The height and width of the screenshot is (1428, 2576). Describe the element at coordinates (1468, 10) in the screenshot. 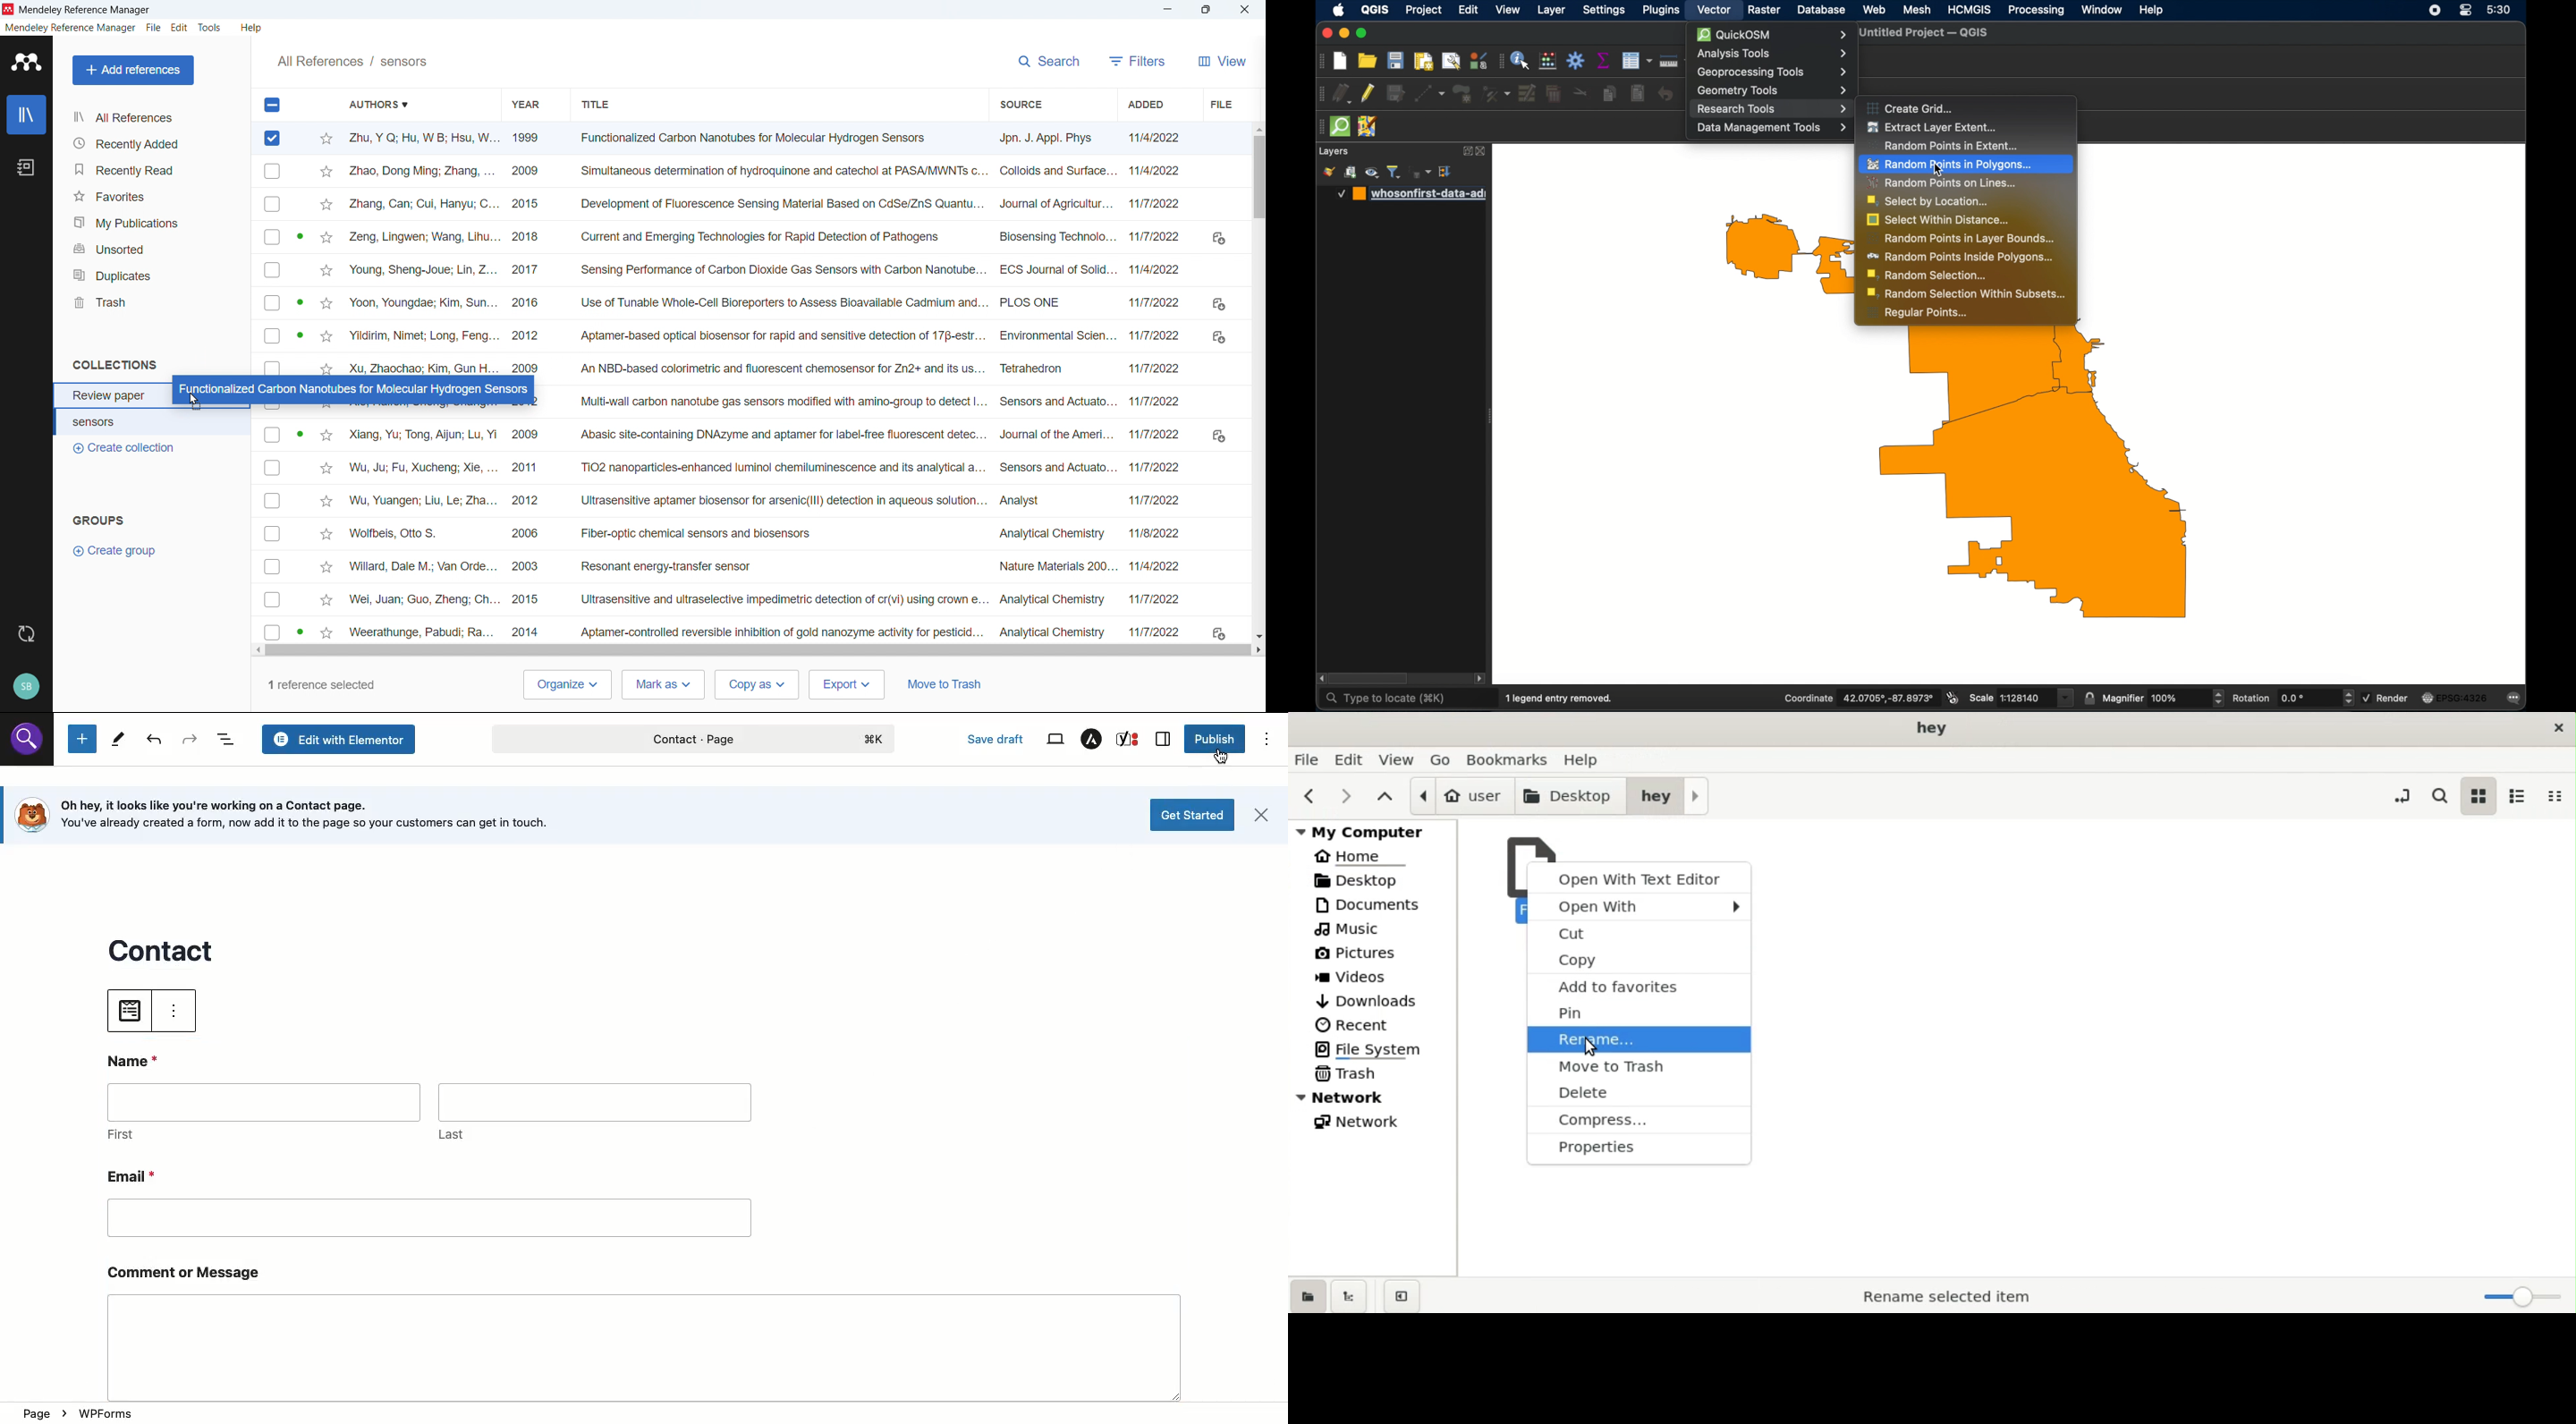

I see `edit` at that location.